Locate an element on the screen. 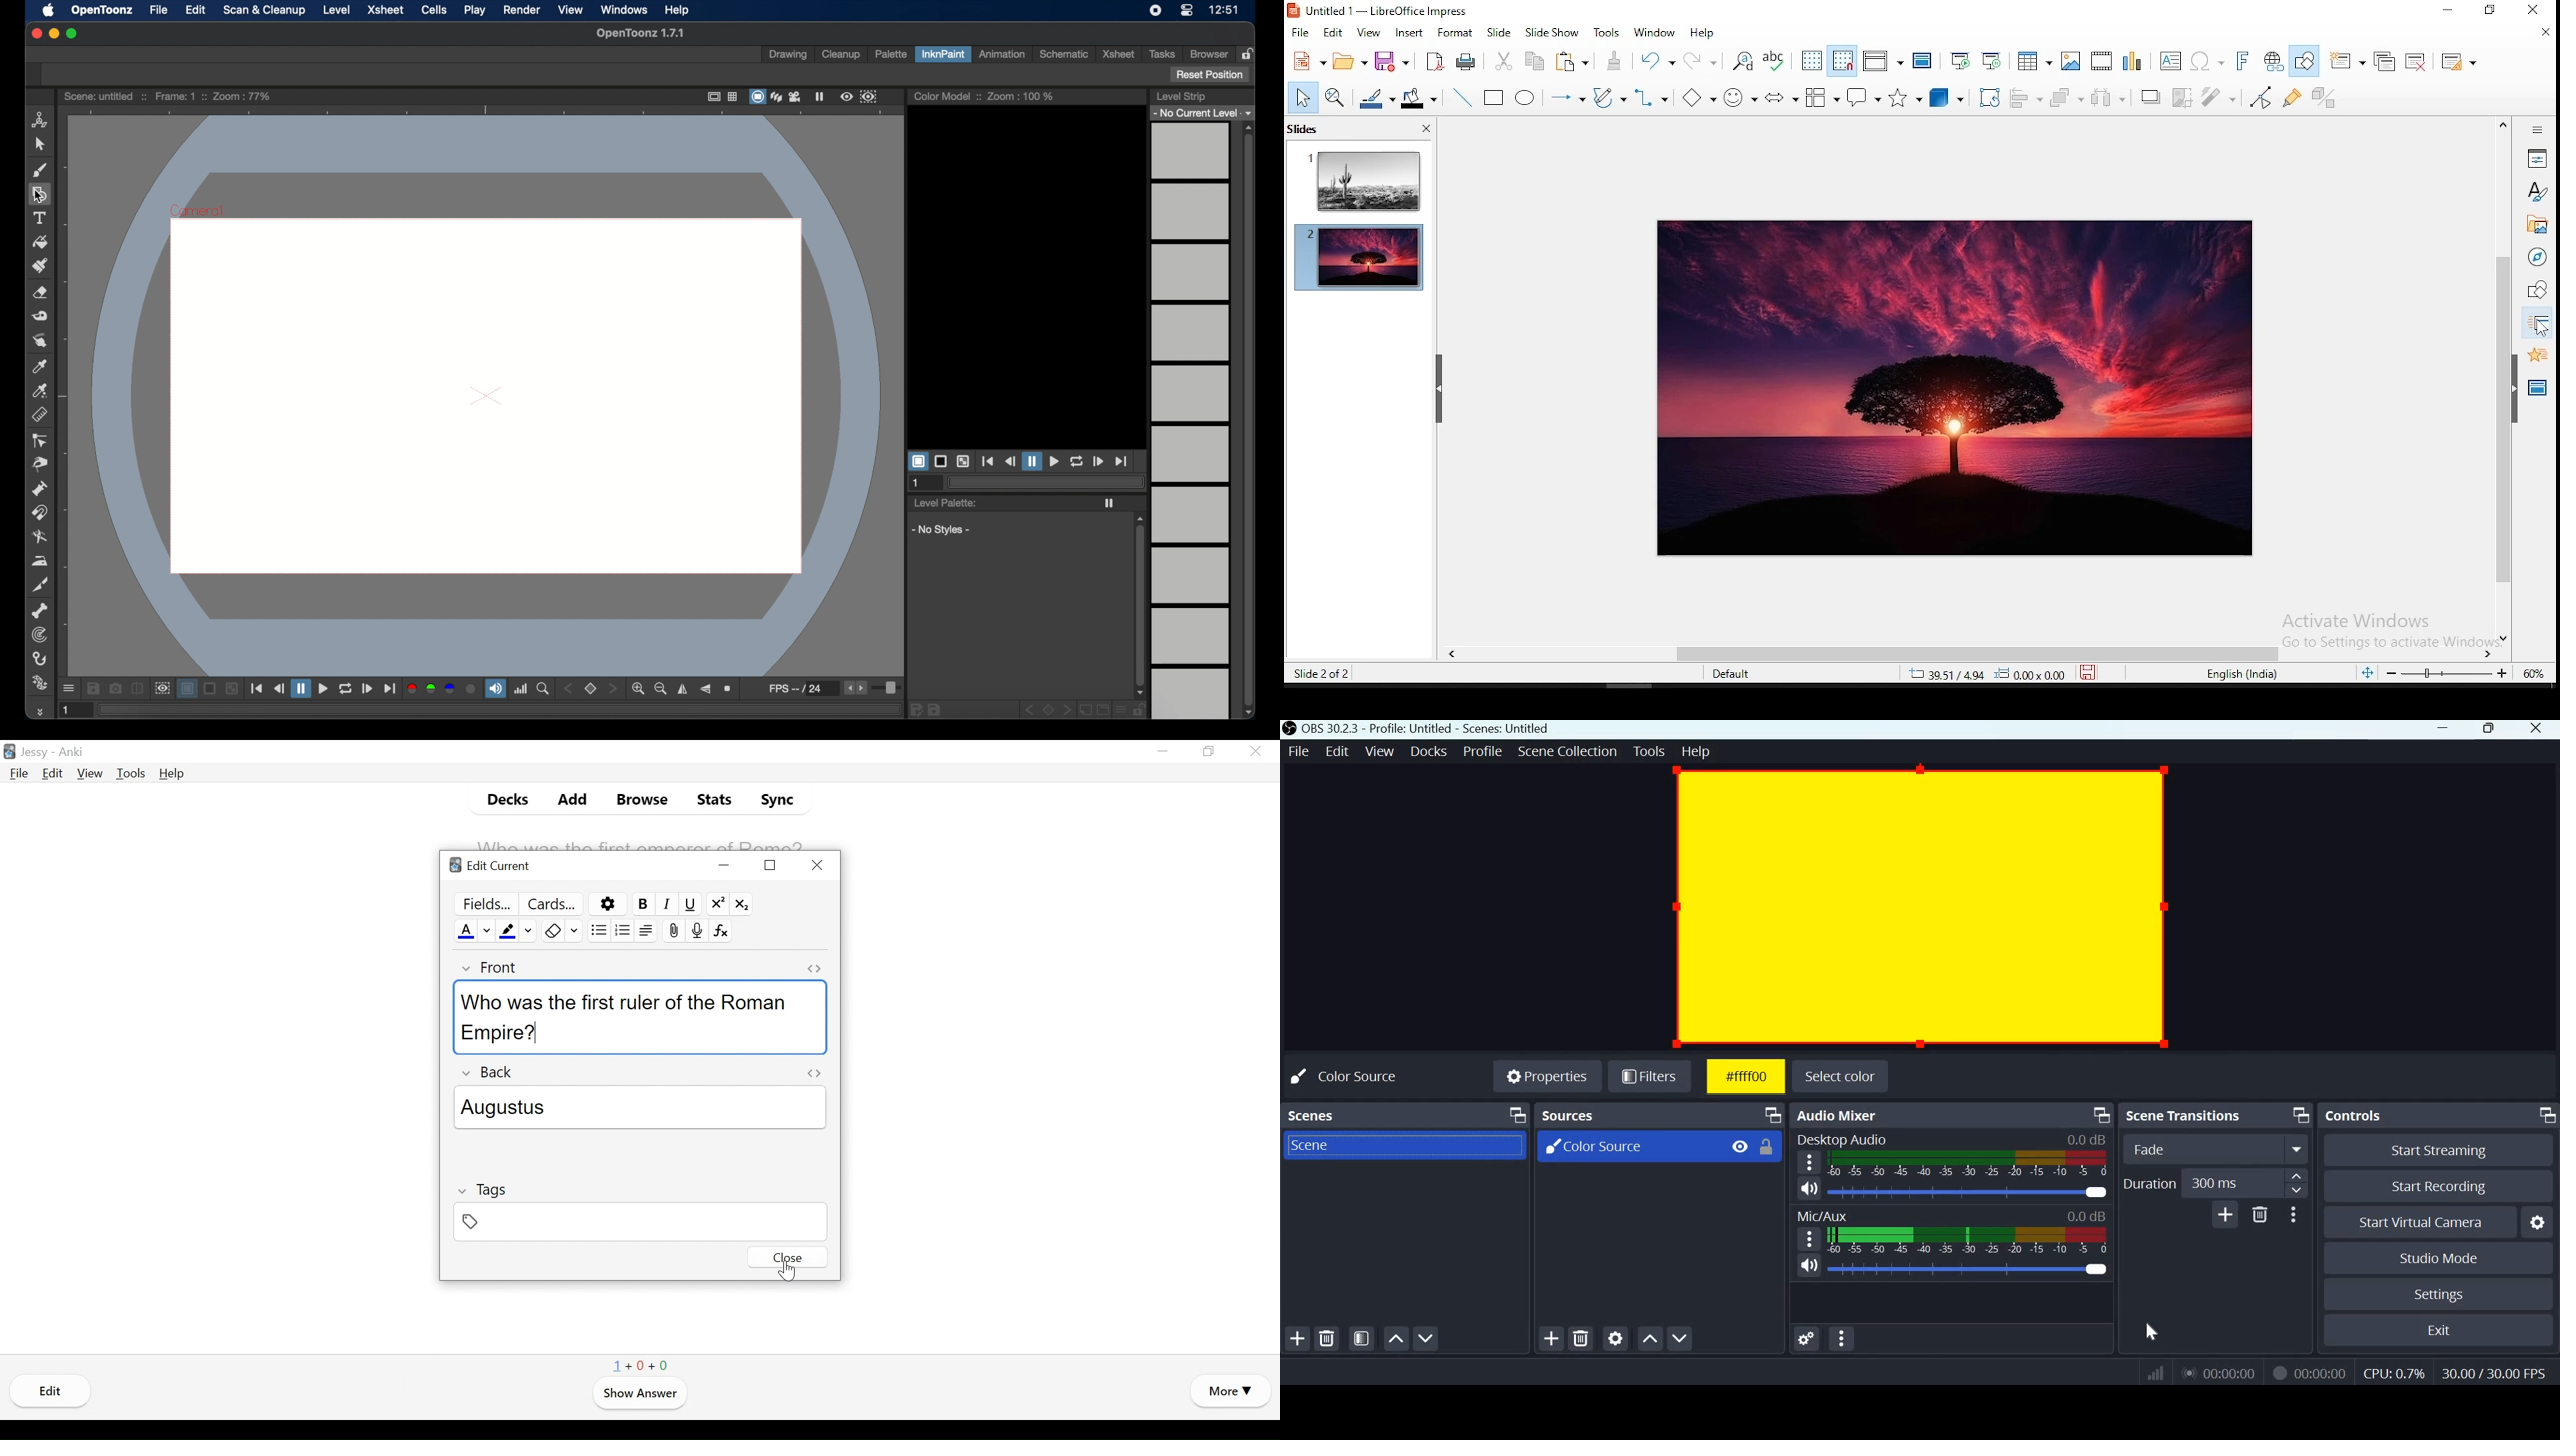 The image size is (2576, 1456). 1+0+0 is located at coordinates (641, 1363).